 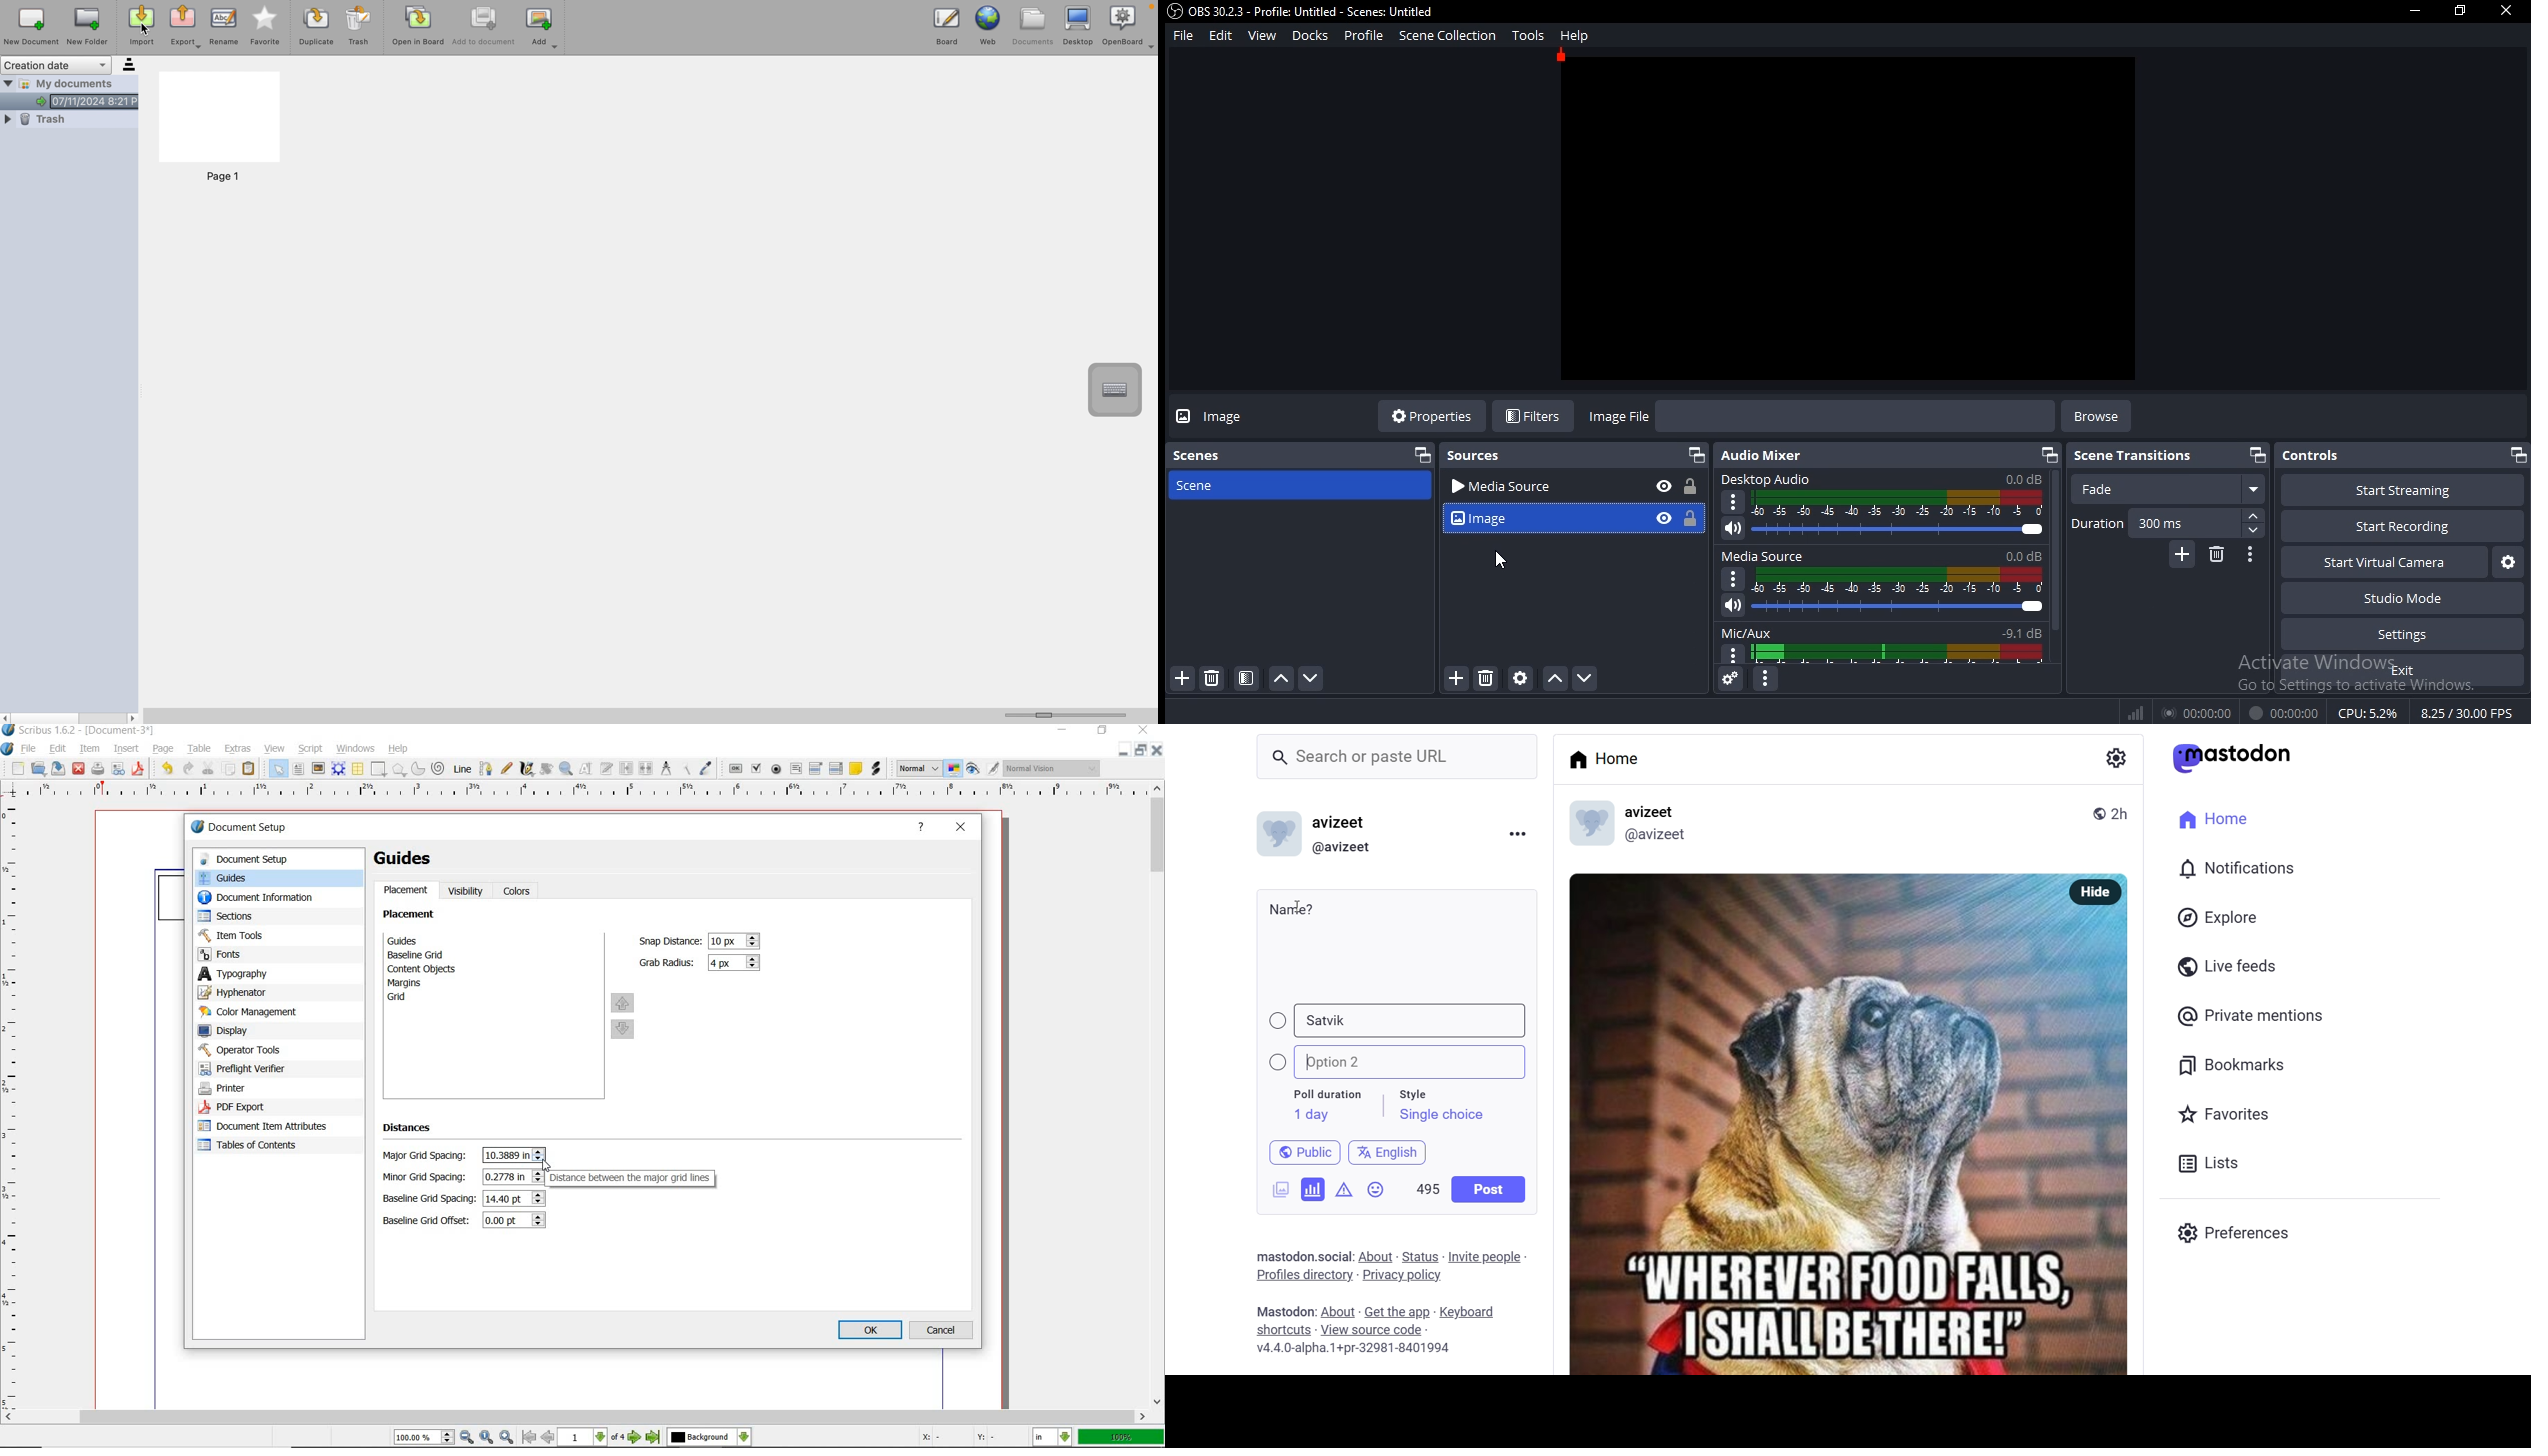 What do you see at coordinates (57, 768) in the screenshot?
I see `save` at bounding box center [57, 768].